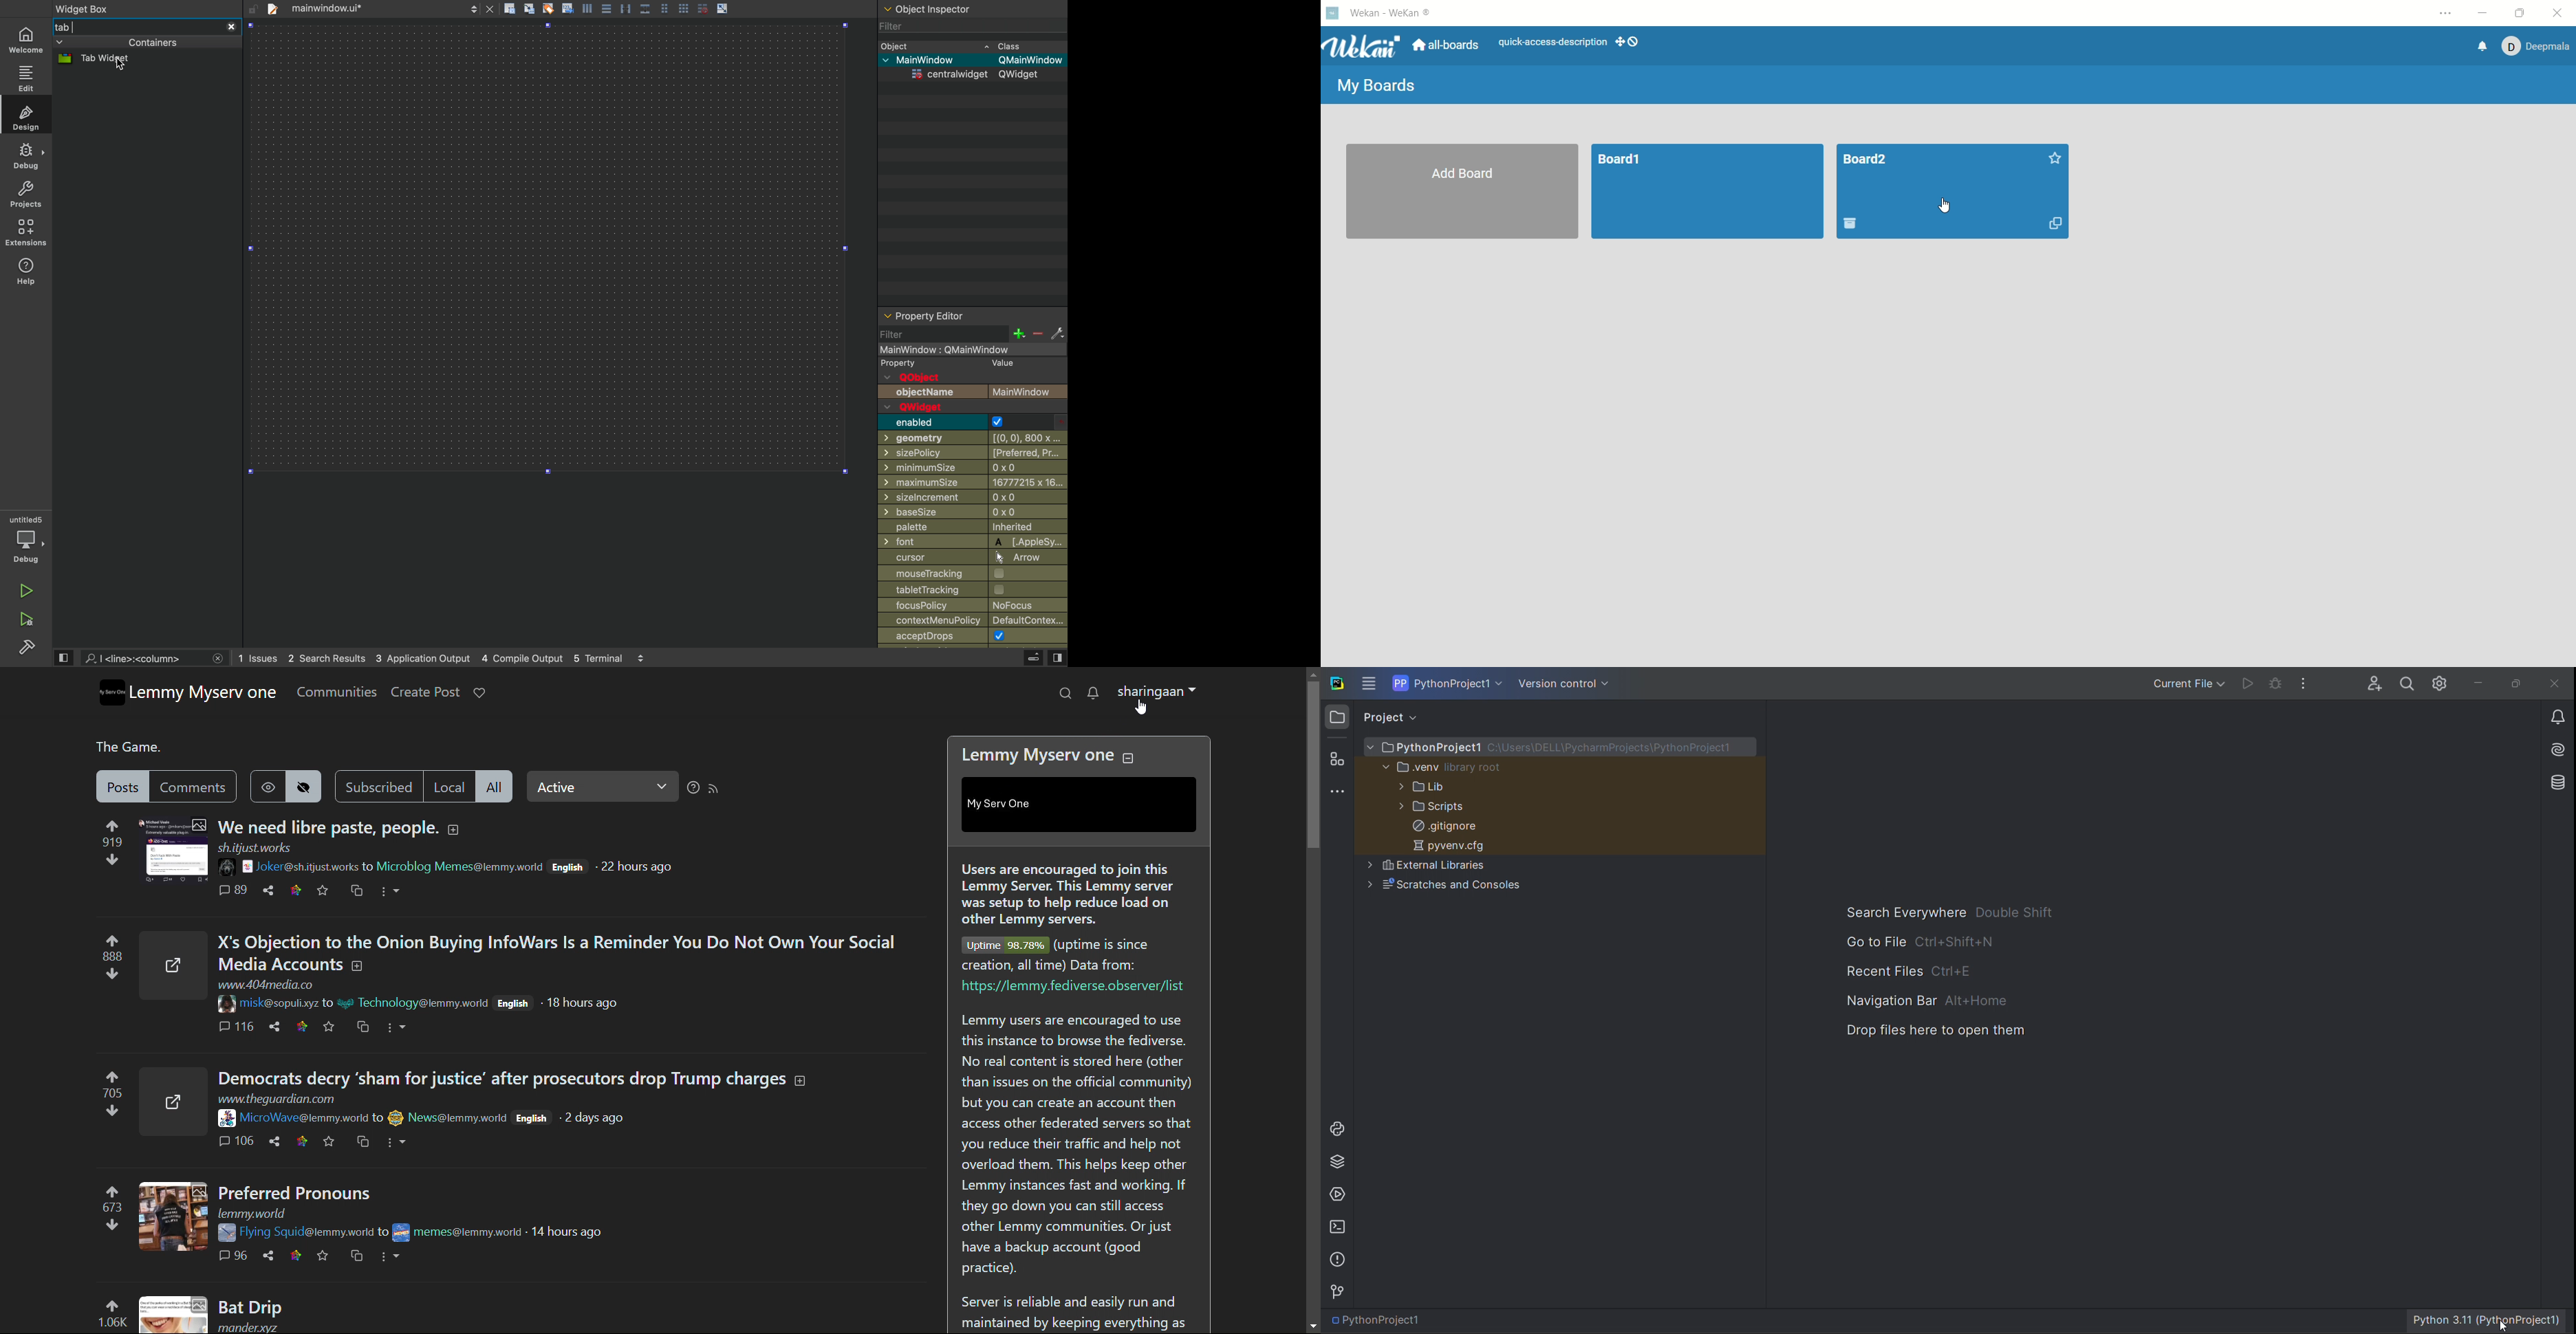 The height and width of the screenshot is (1344, 2576). Describe the element at coordinates (2536, 44) in the screenshot. I see `account` at that location.